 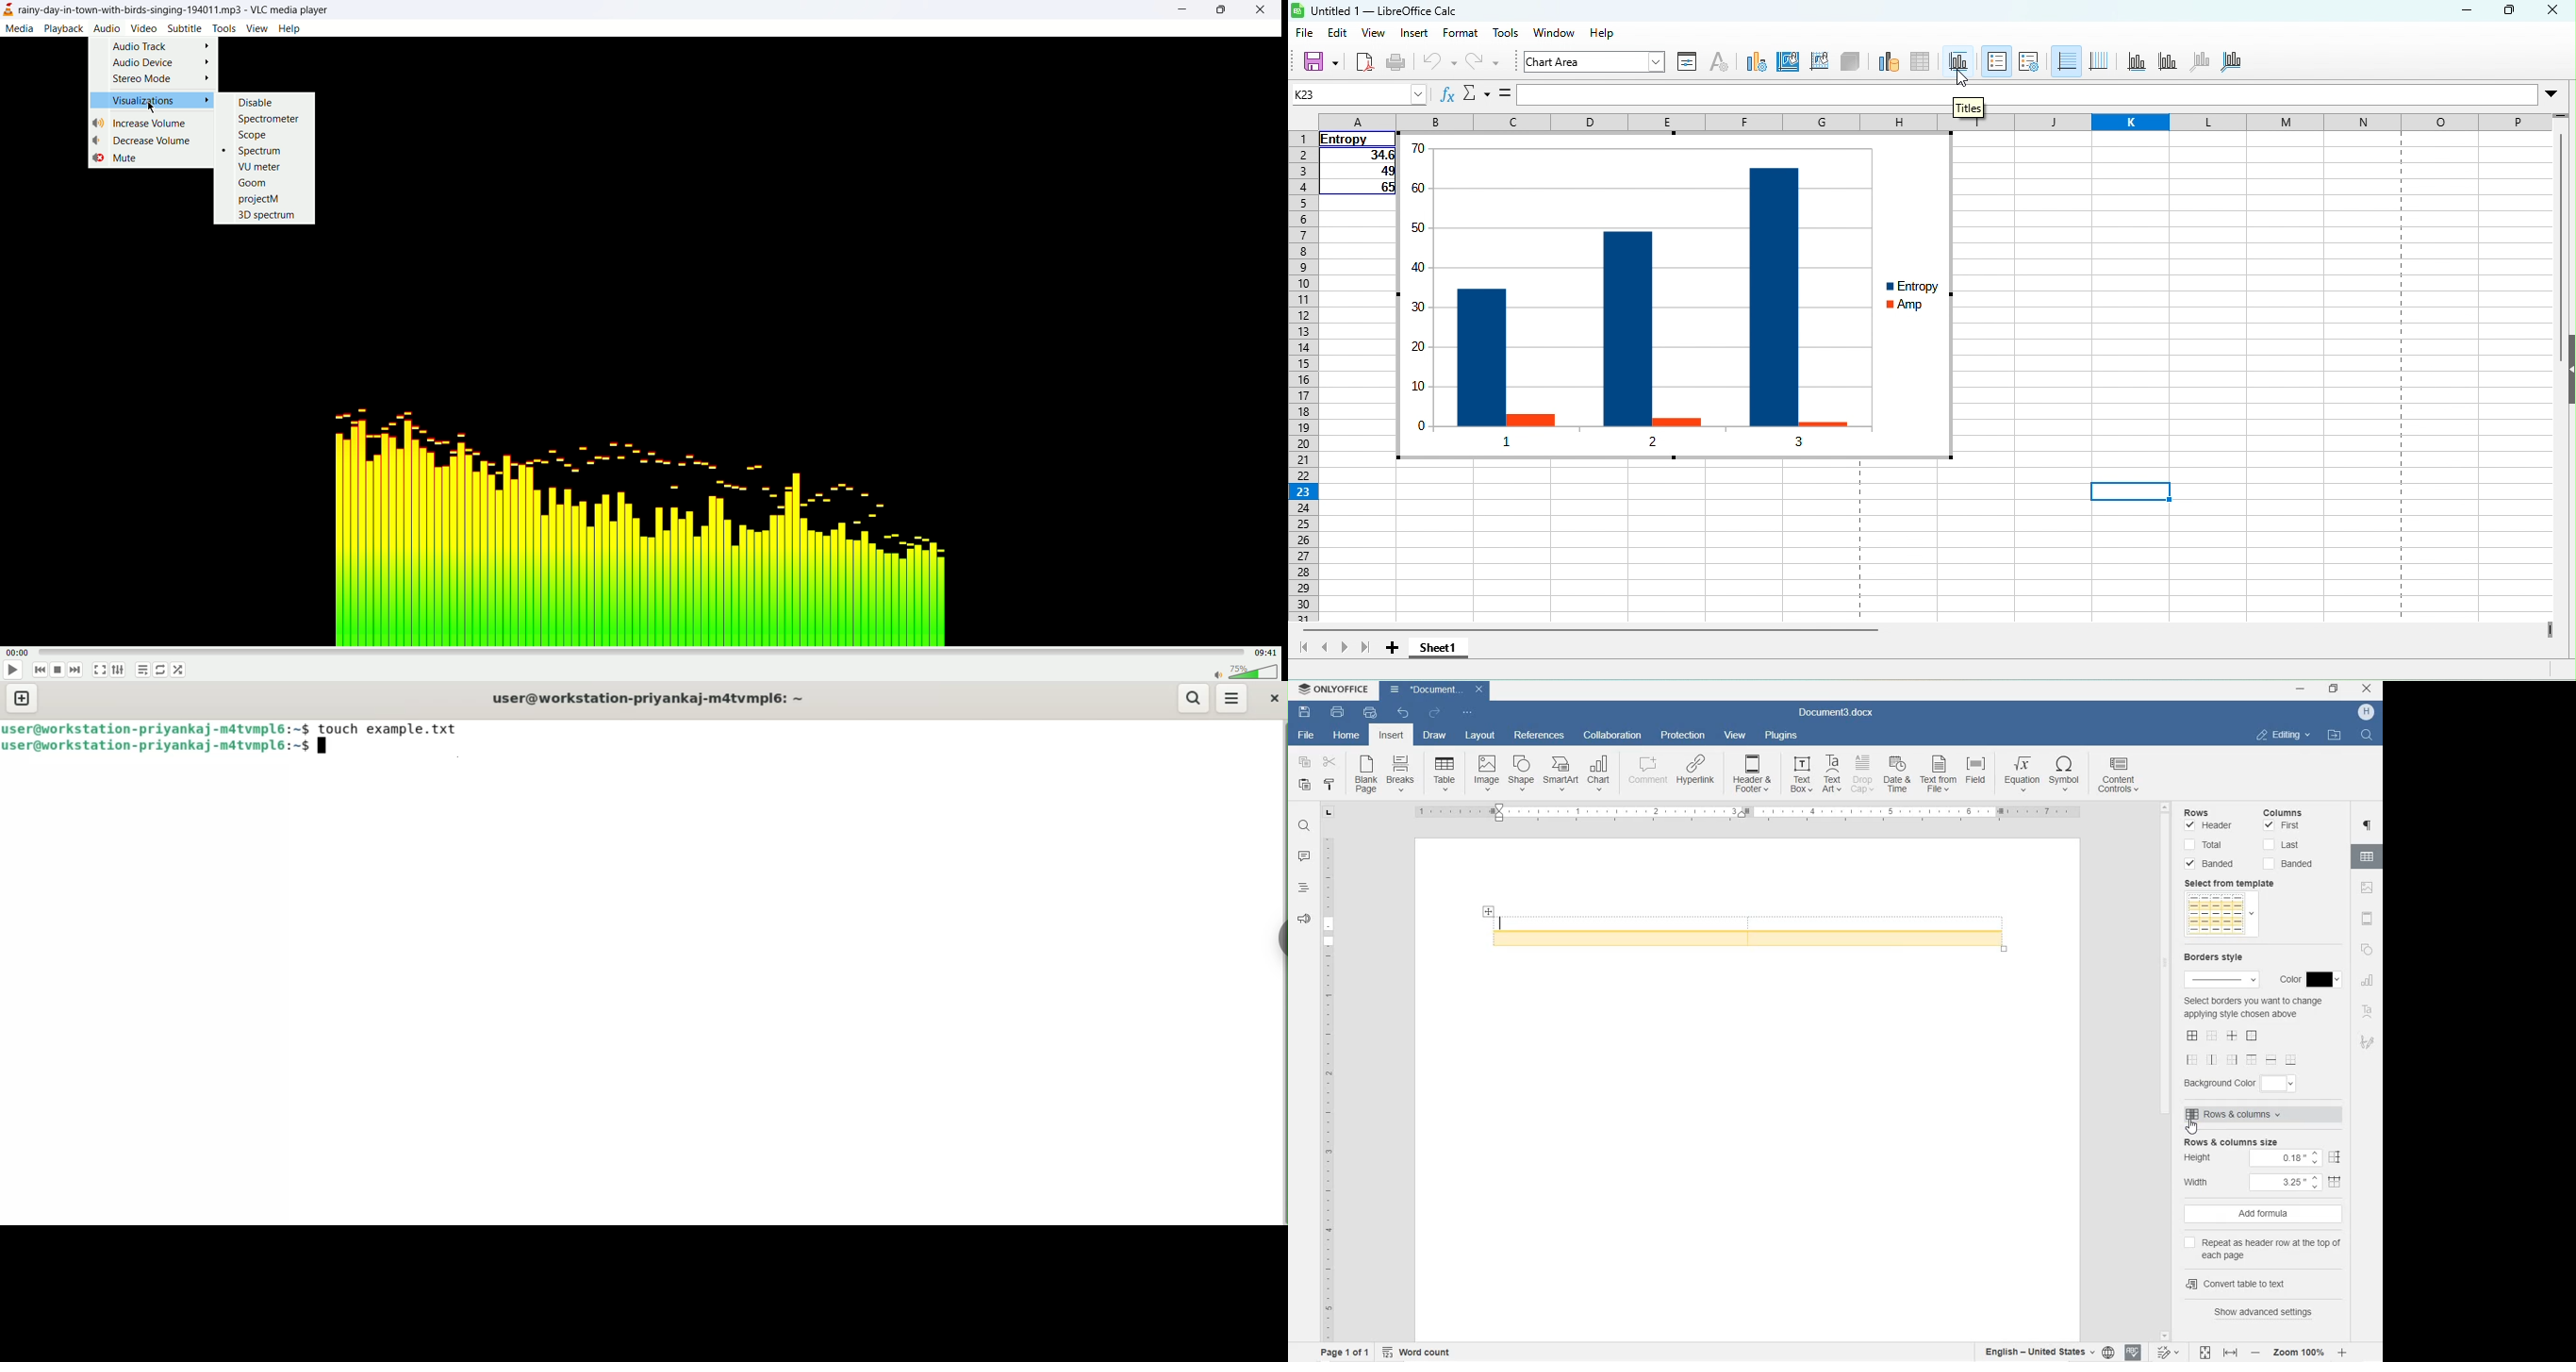 I want to click on chart area, so click(x=1790, y=64).